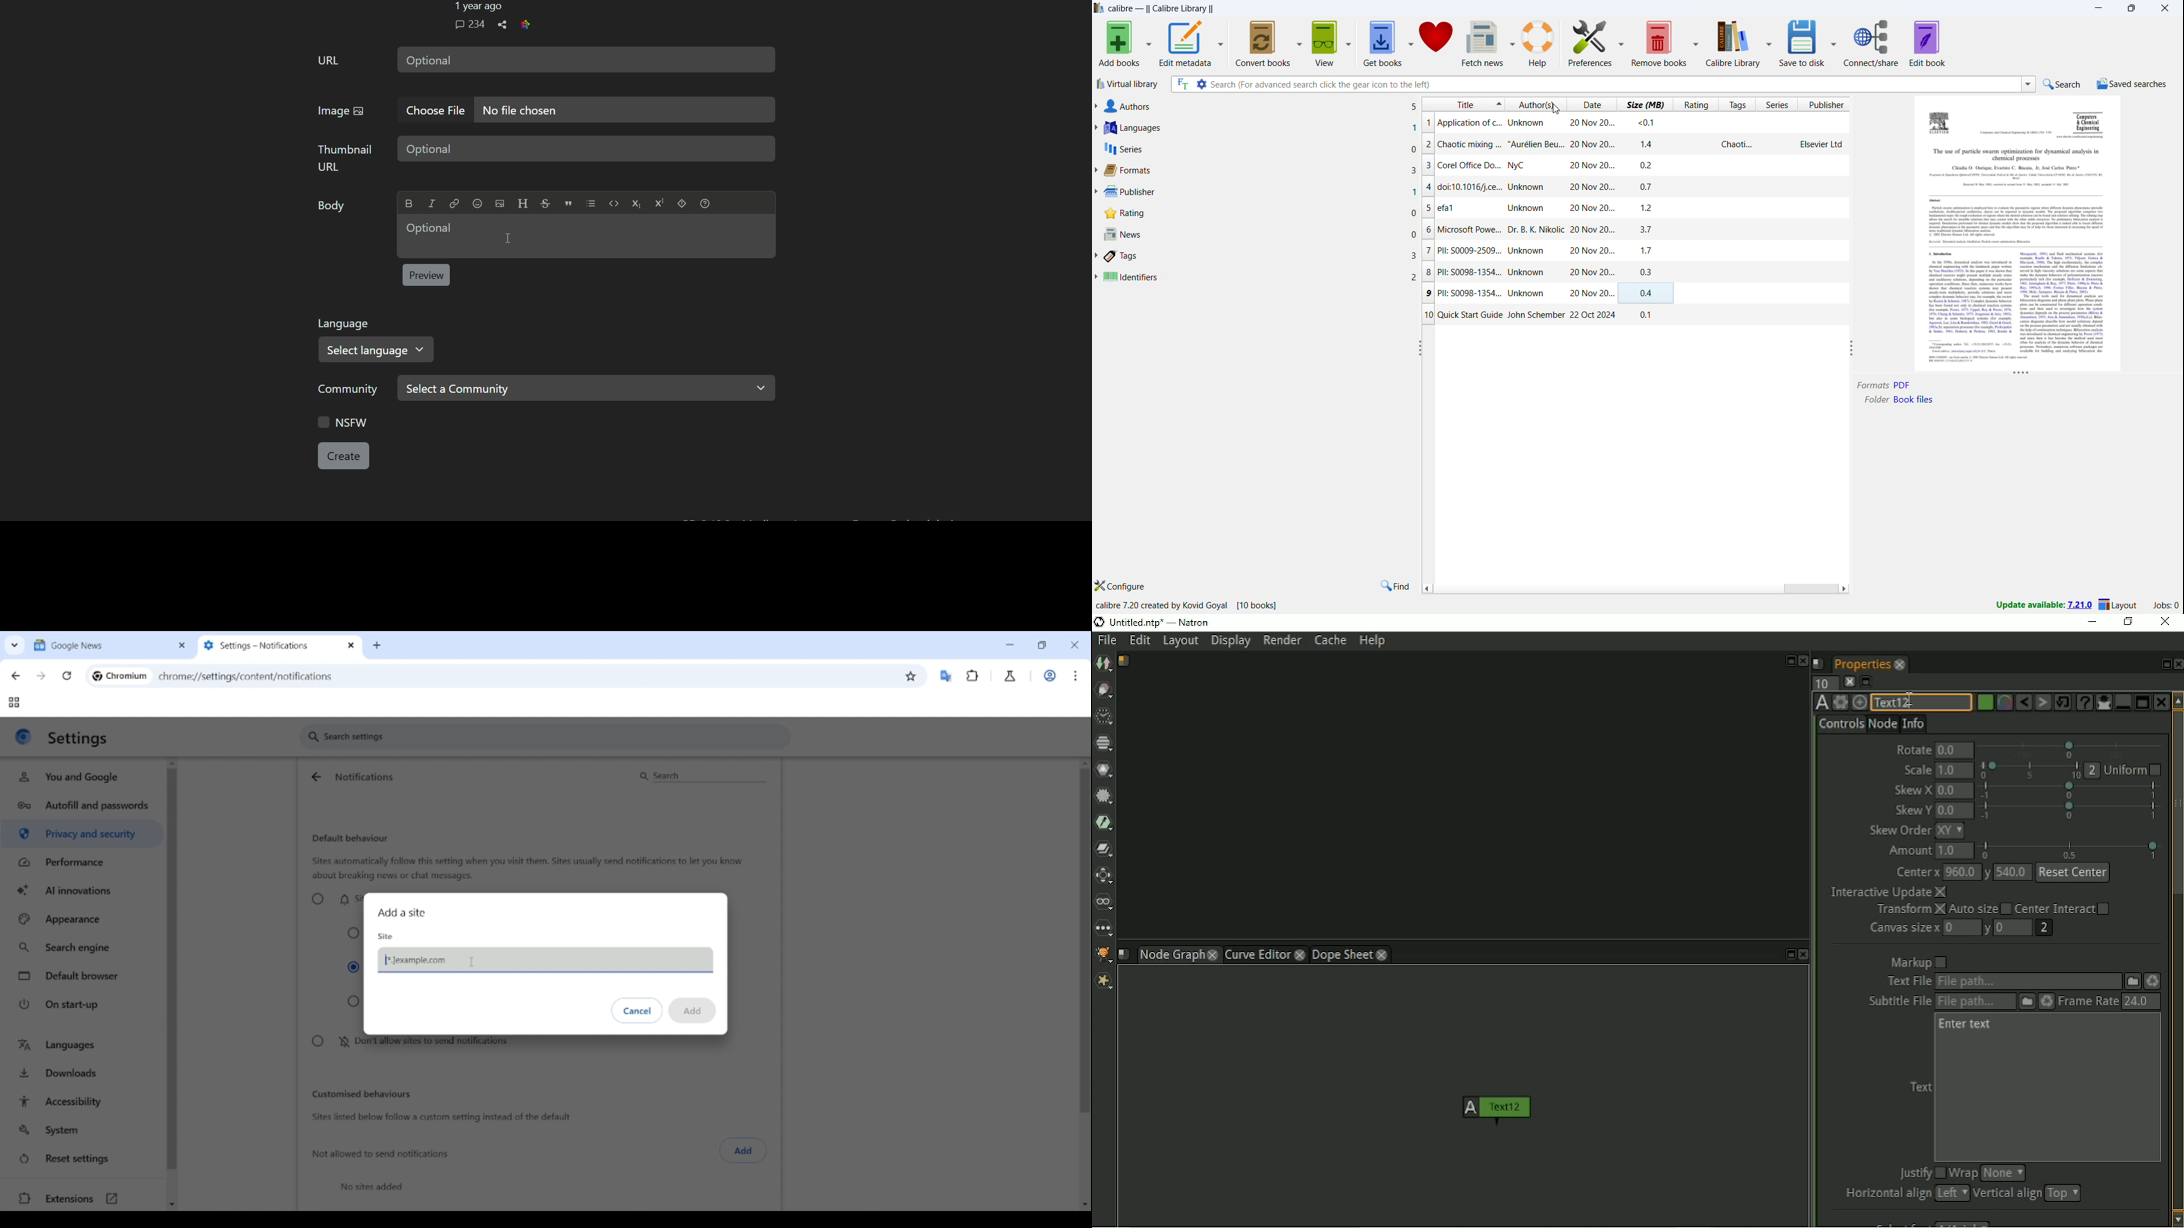 The height and width of the screenshot is (1232, 2184). Describe the element at coordinates (477, 204) in the screenshot. I see `Emoji` at that location.